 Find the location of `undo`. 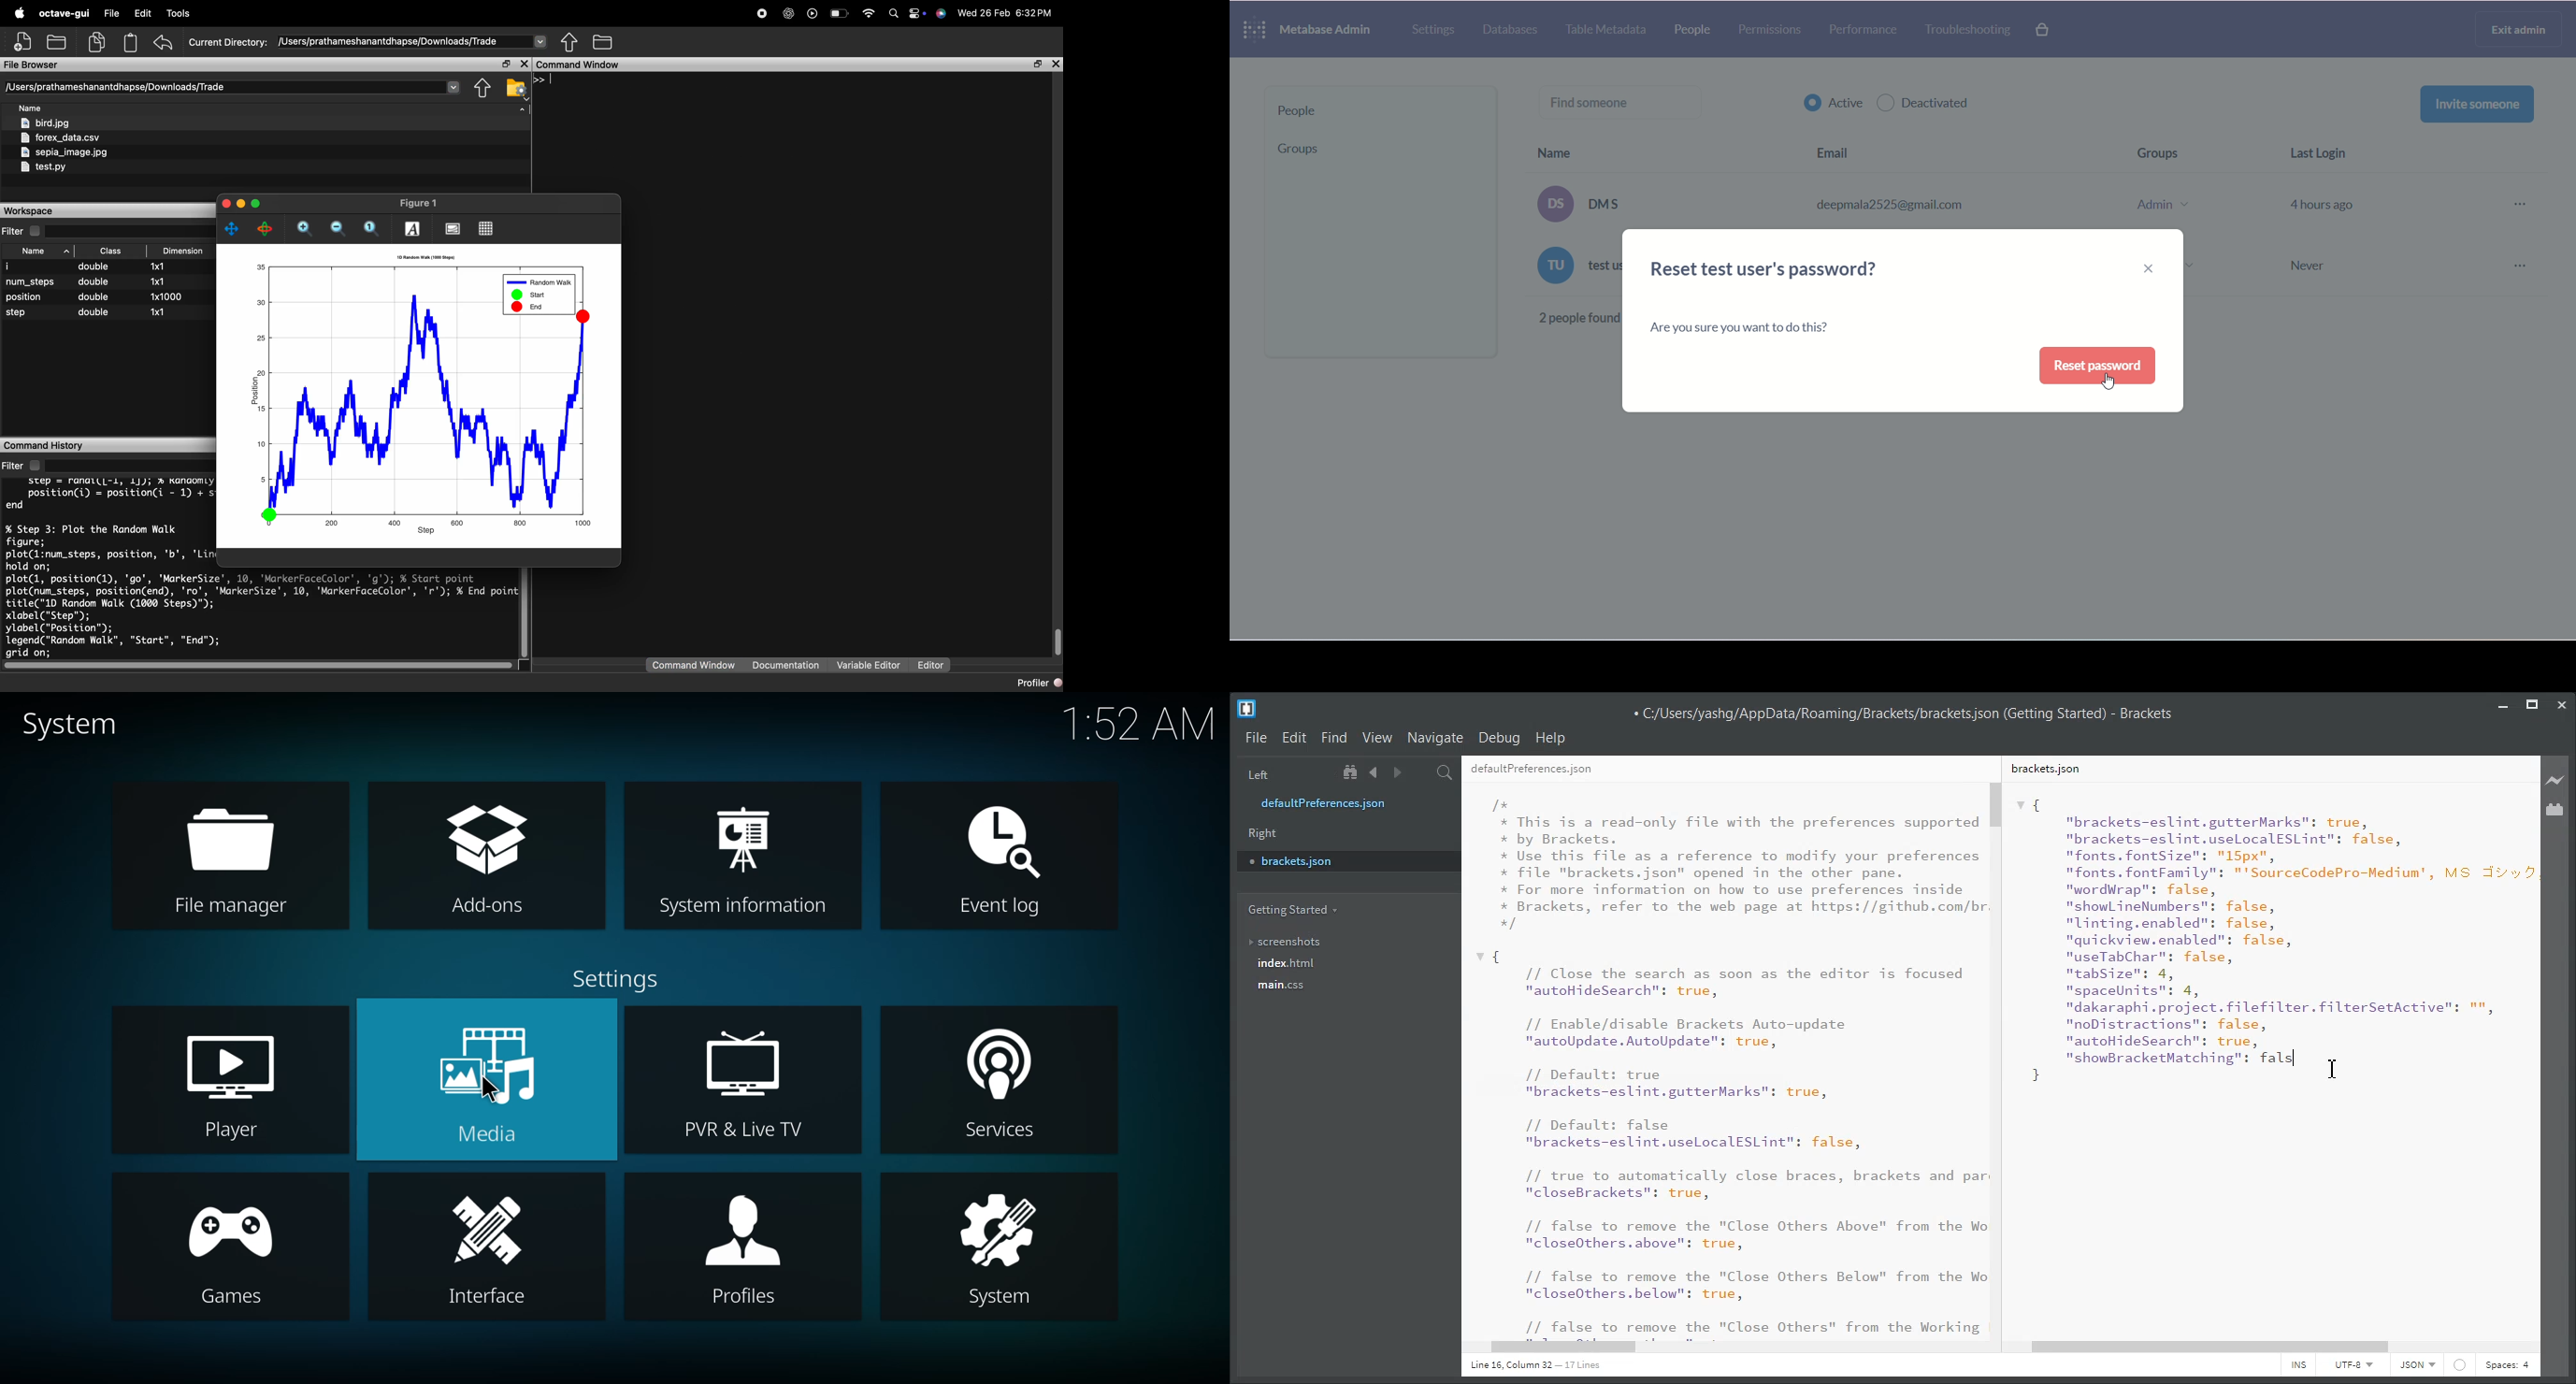

undo is located at coordinates (165, 42).